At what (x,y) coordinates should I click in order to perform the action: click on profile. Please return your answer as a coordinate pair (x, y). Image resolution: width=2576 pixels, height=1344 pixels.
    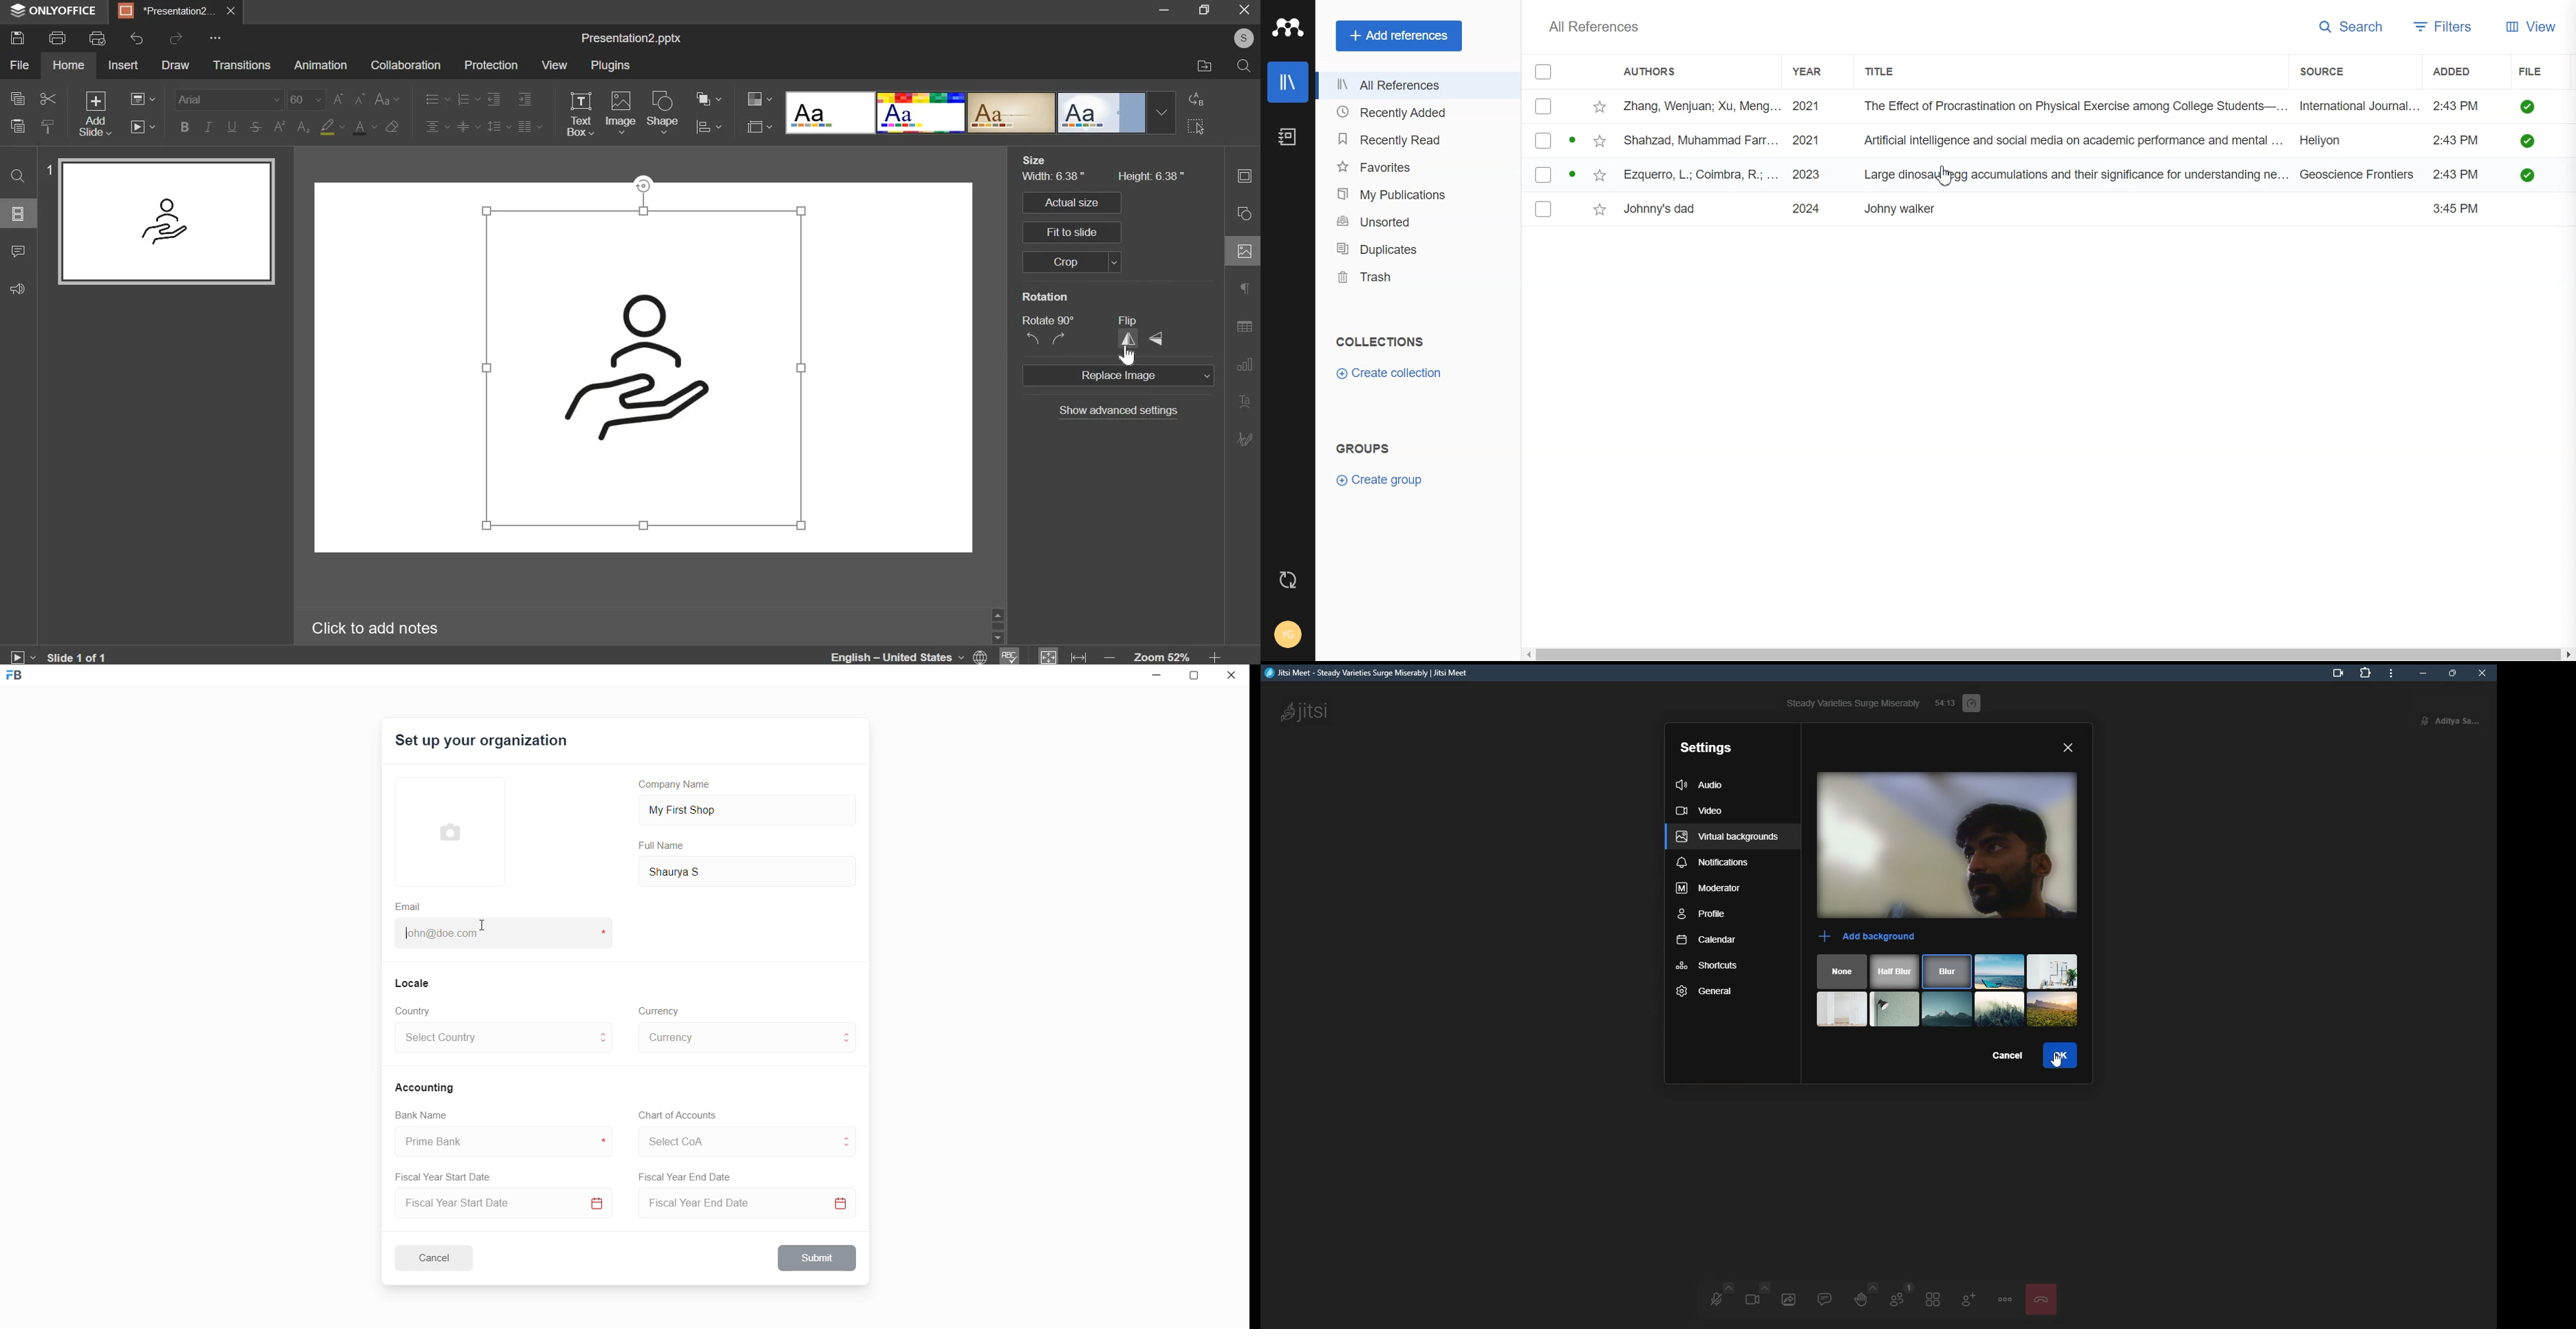
    Looking at the image, I should click on (2462, 710).